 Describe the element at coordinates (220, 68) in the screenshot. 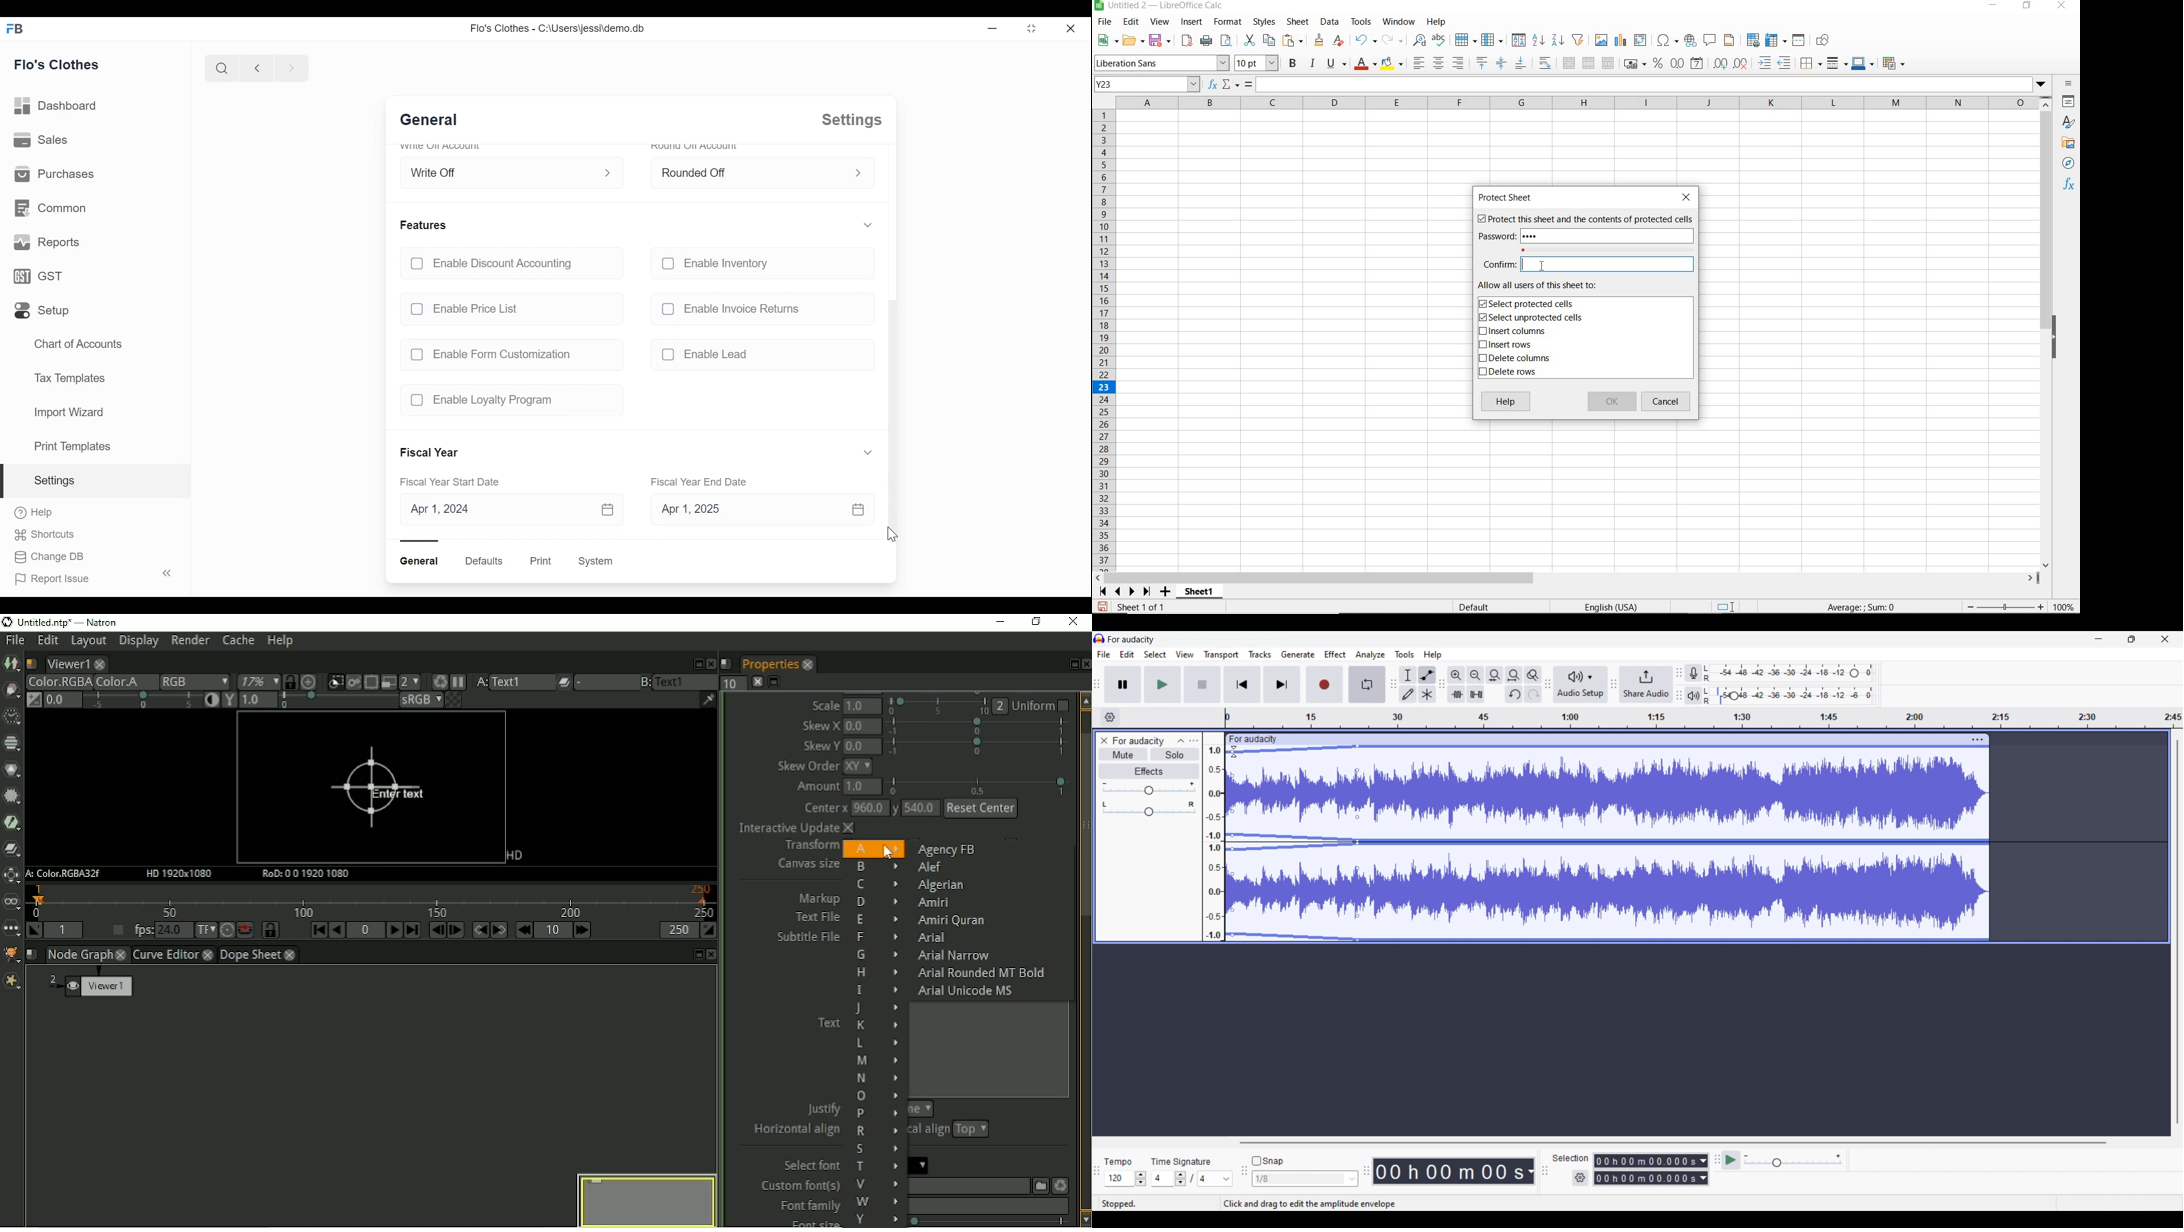

I see `Search` at that location.